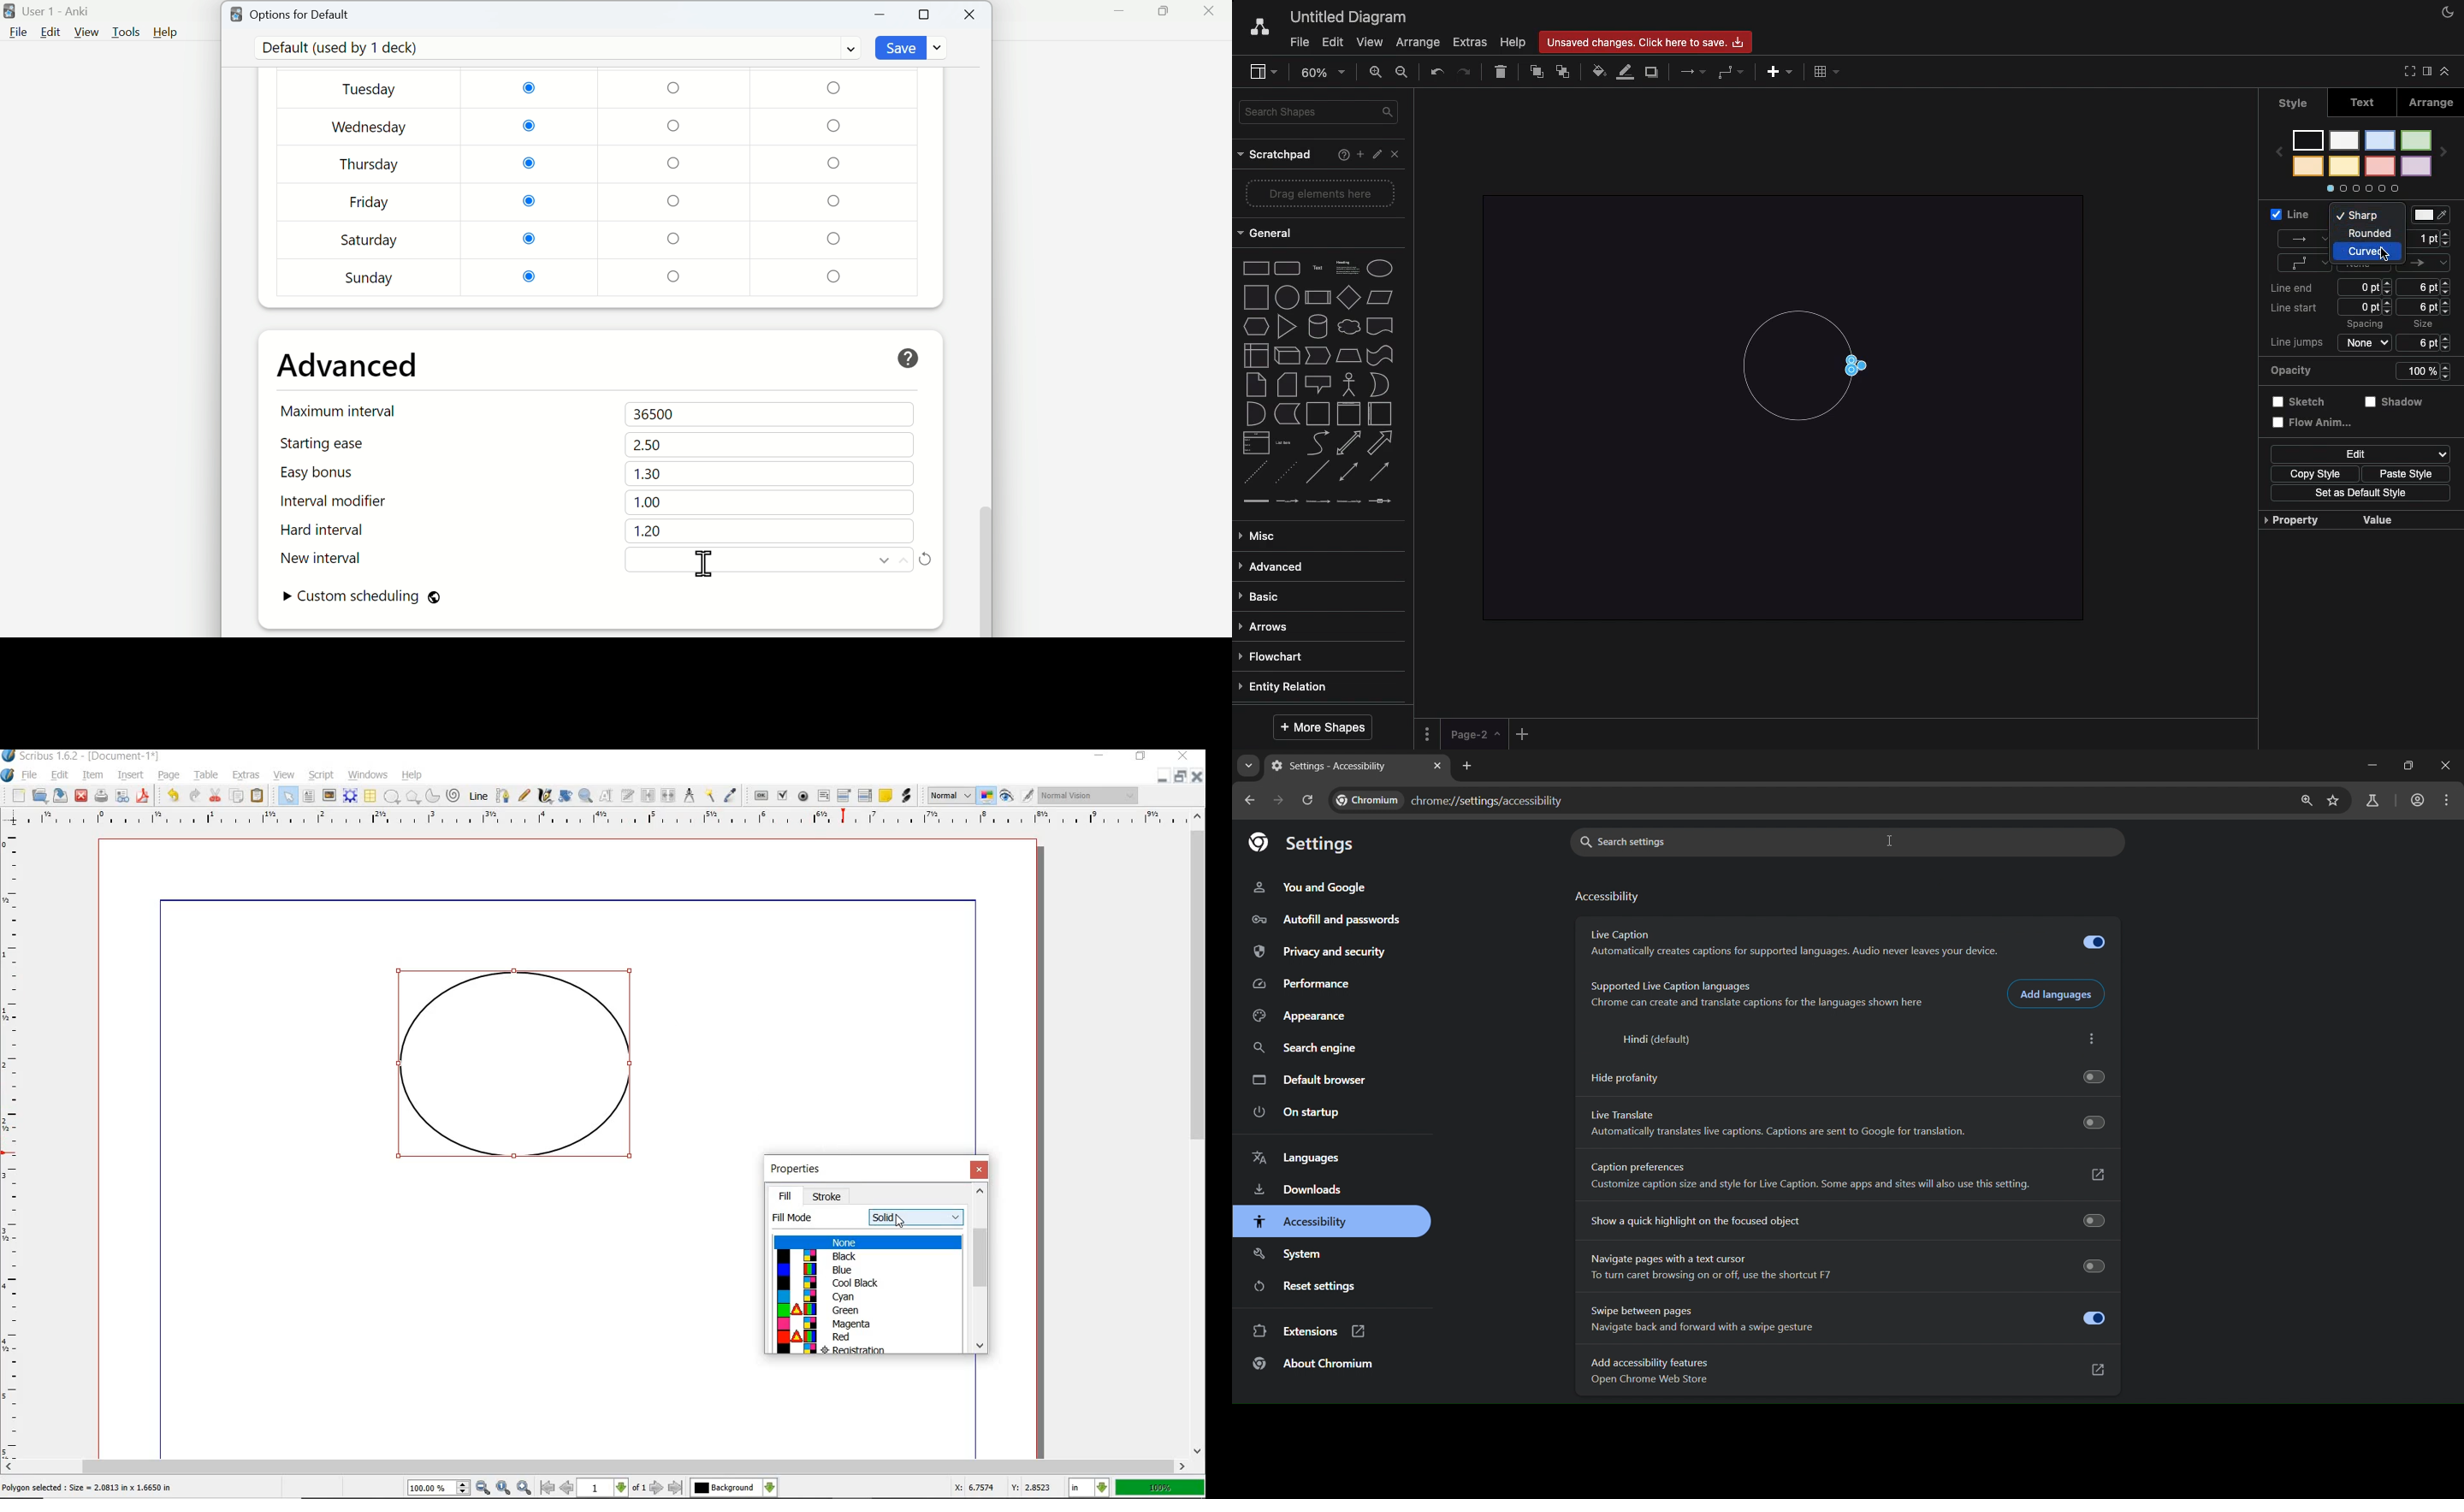 The image size is (2464, 1512). I want to click on CLOSE, so click(1182, 756).